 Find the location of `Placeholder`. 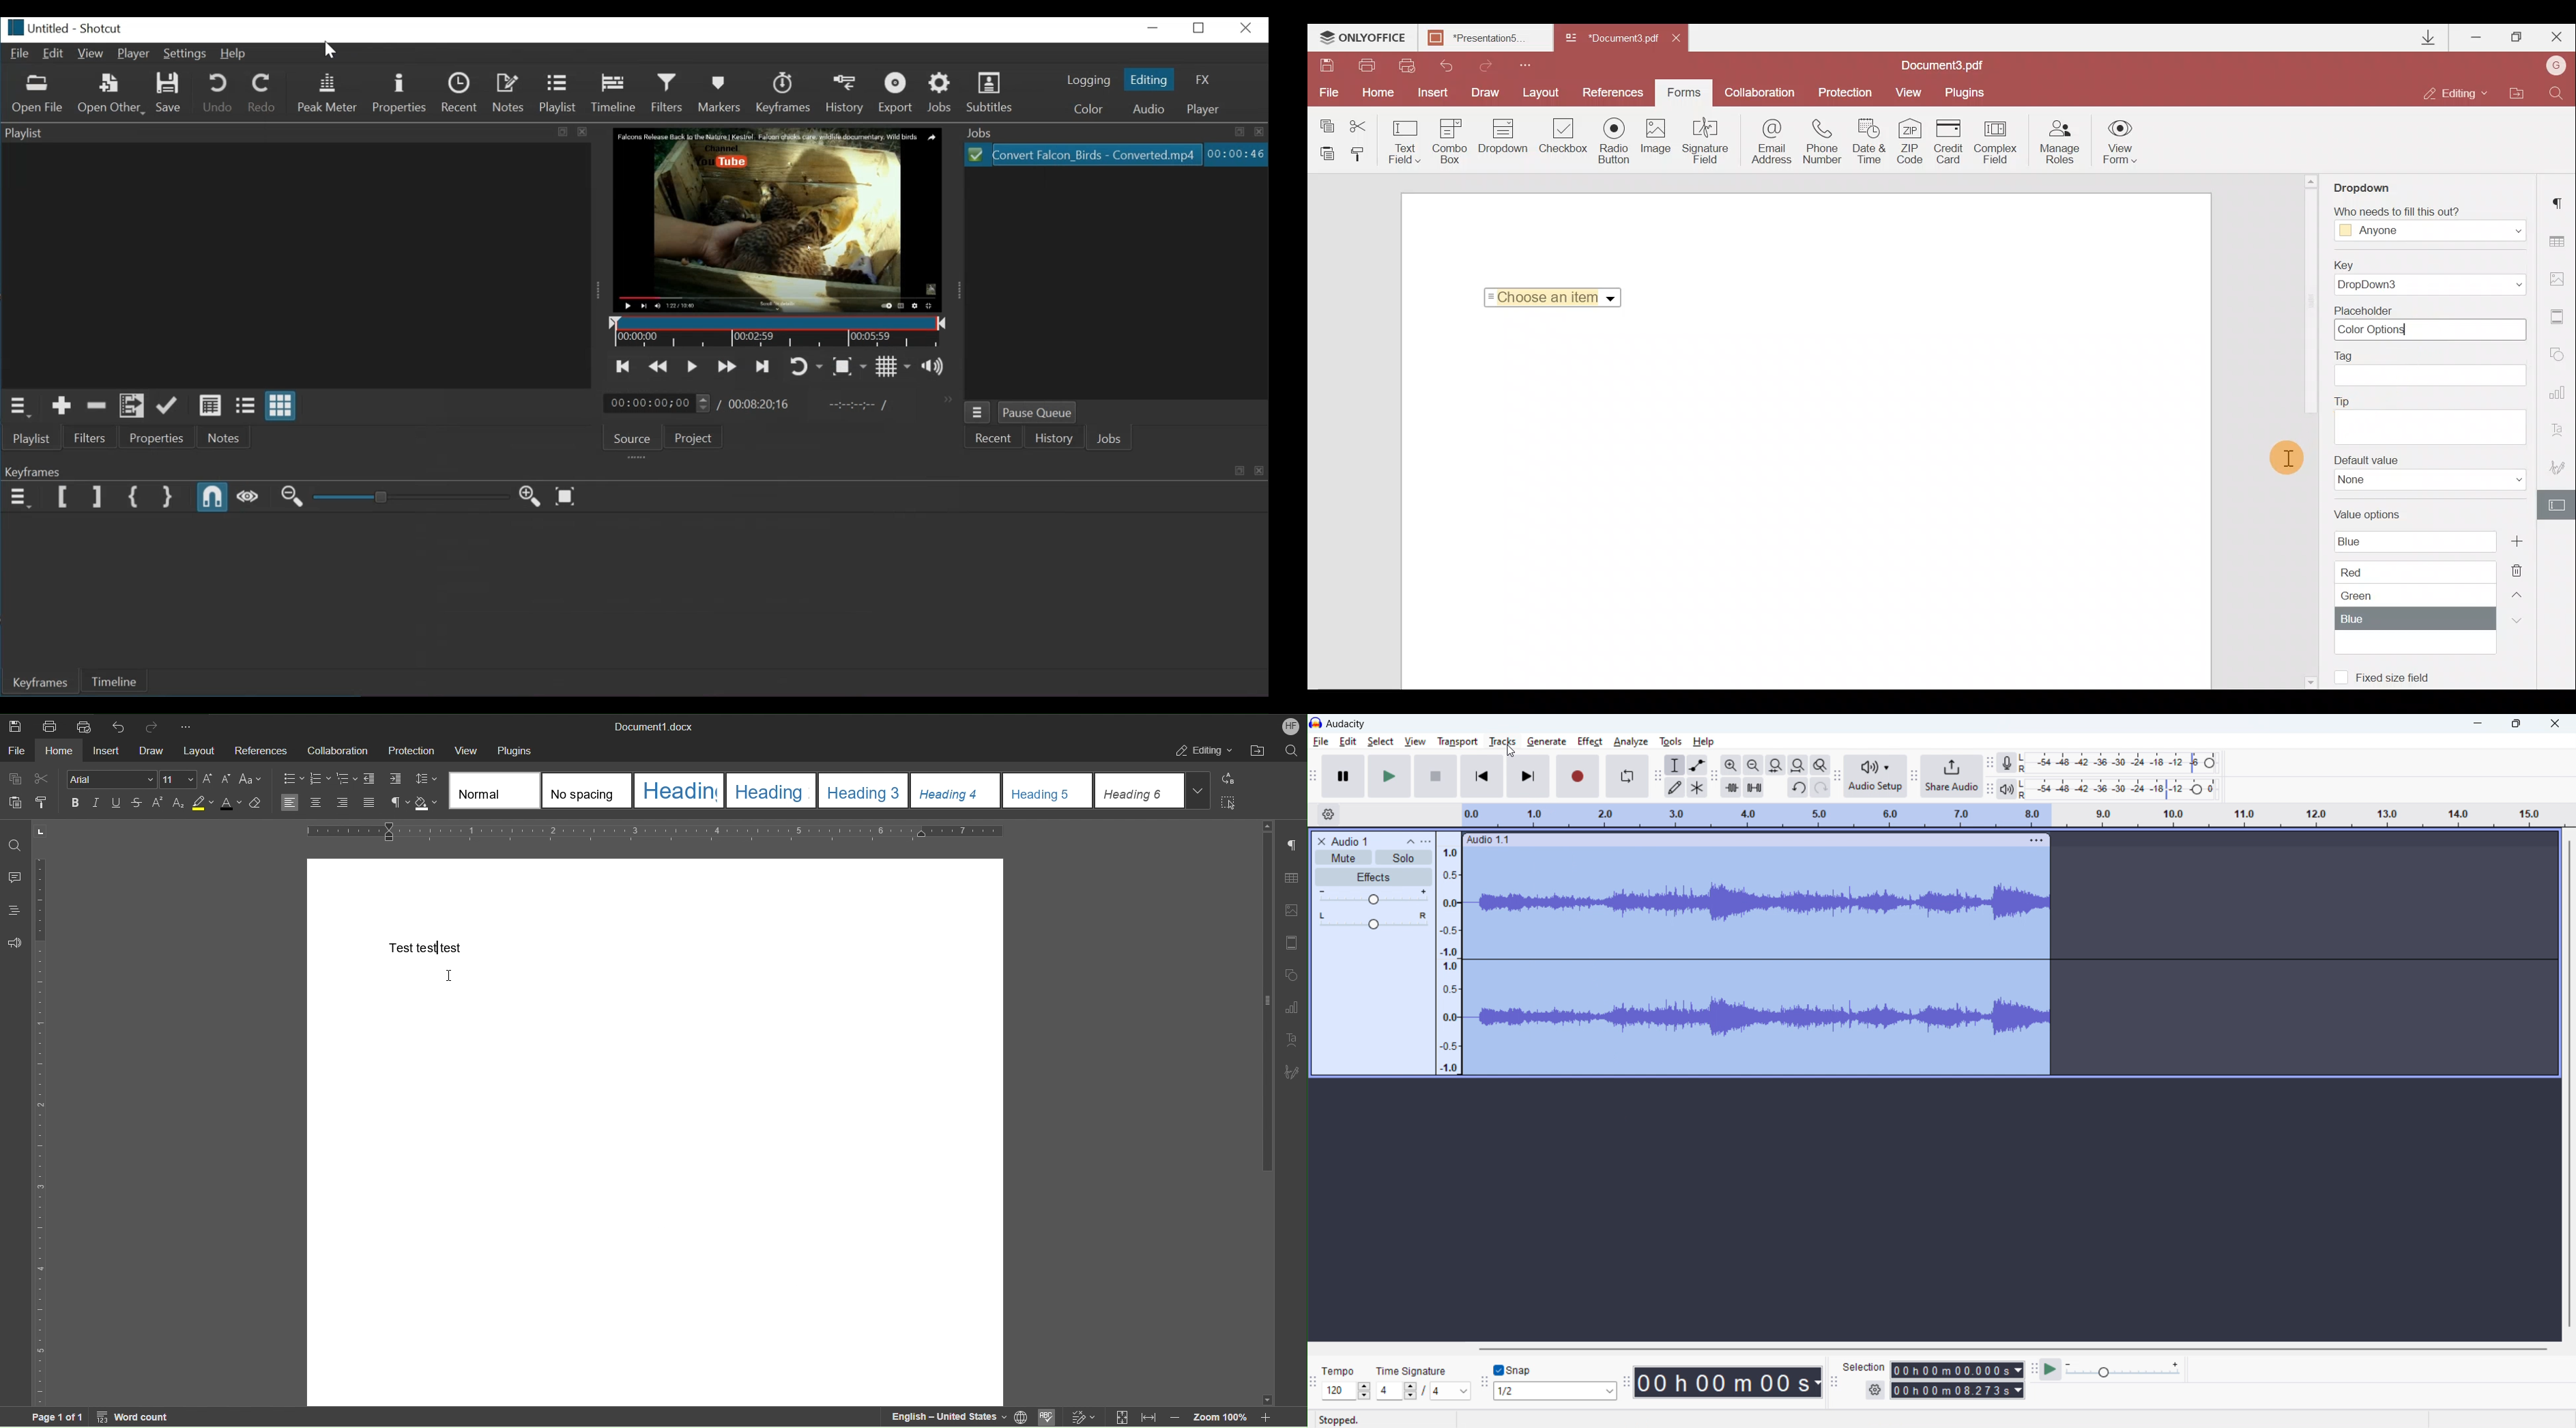

Placeholder is located at coordinates (2427, 323).